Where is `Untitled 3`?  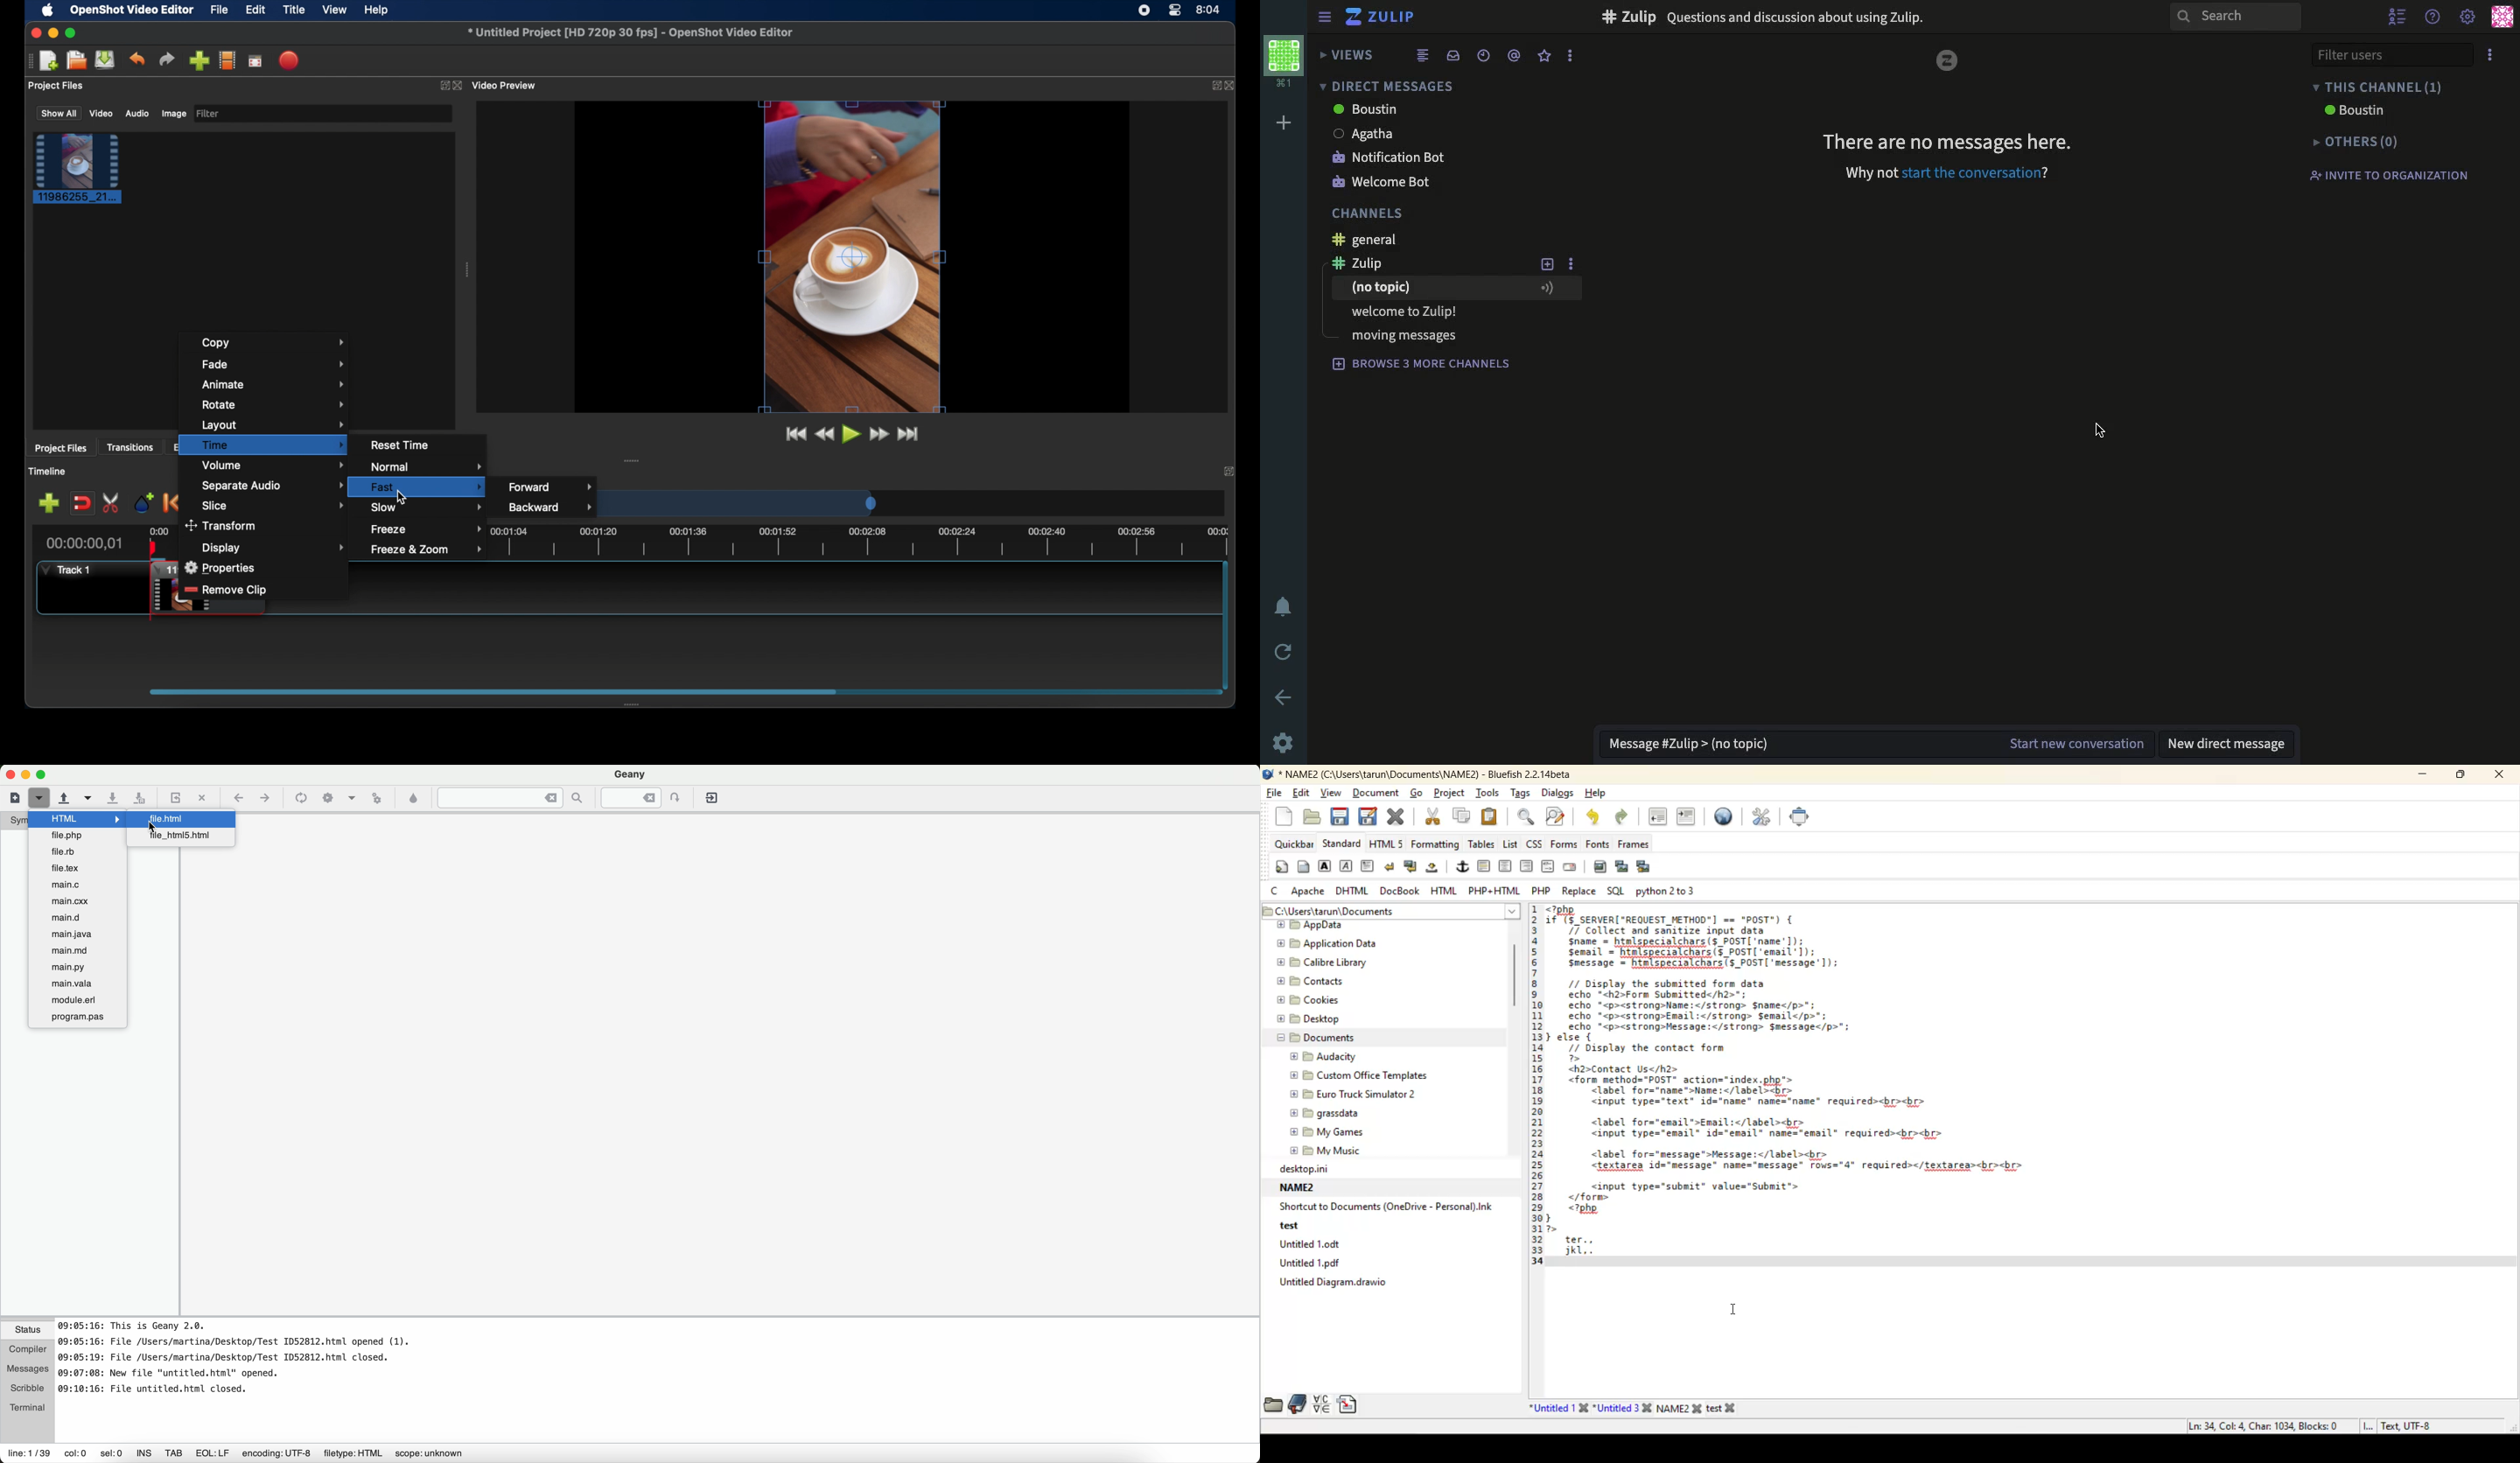 Untitled 3 is located at coordinates (1624, 1408).